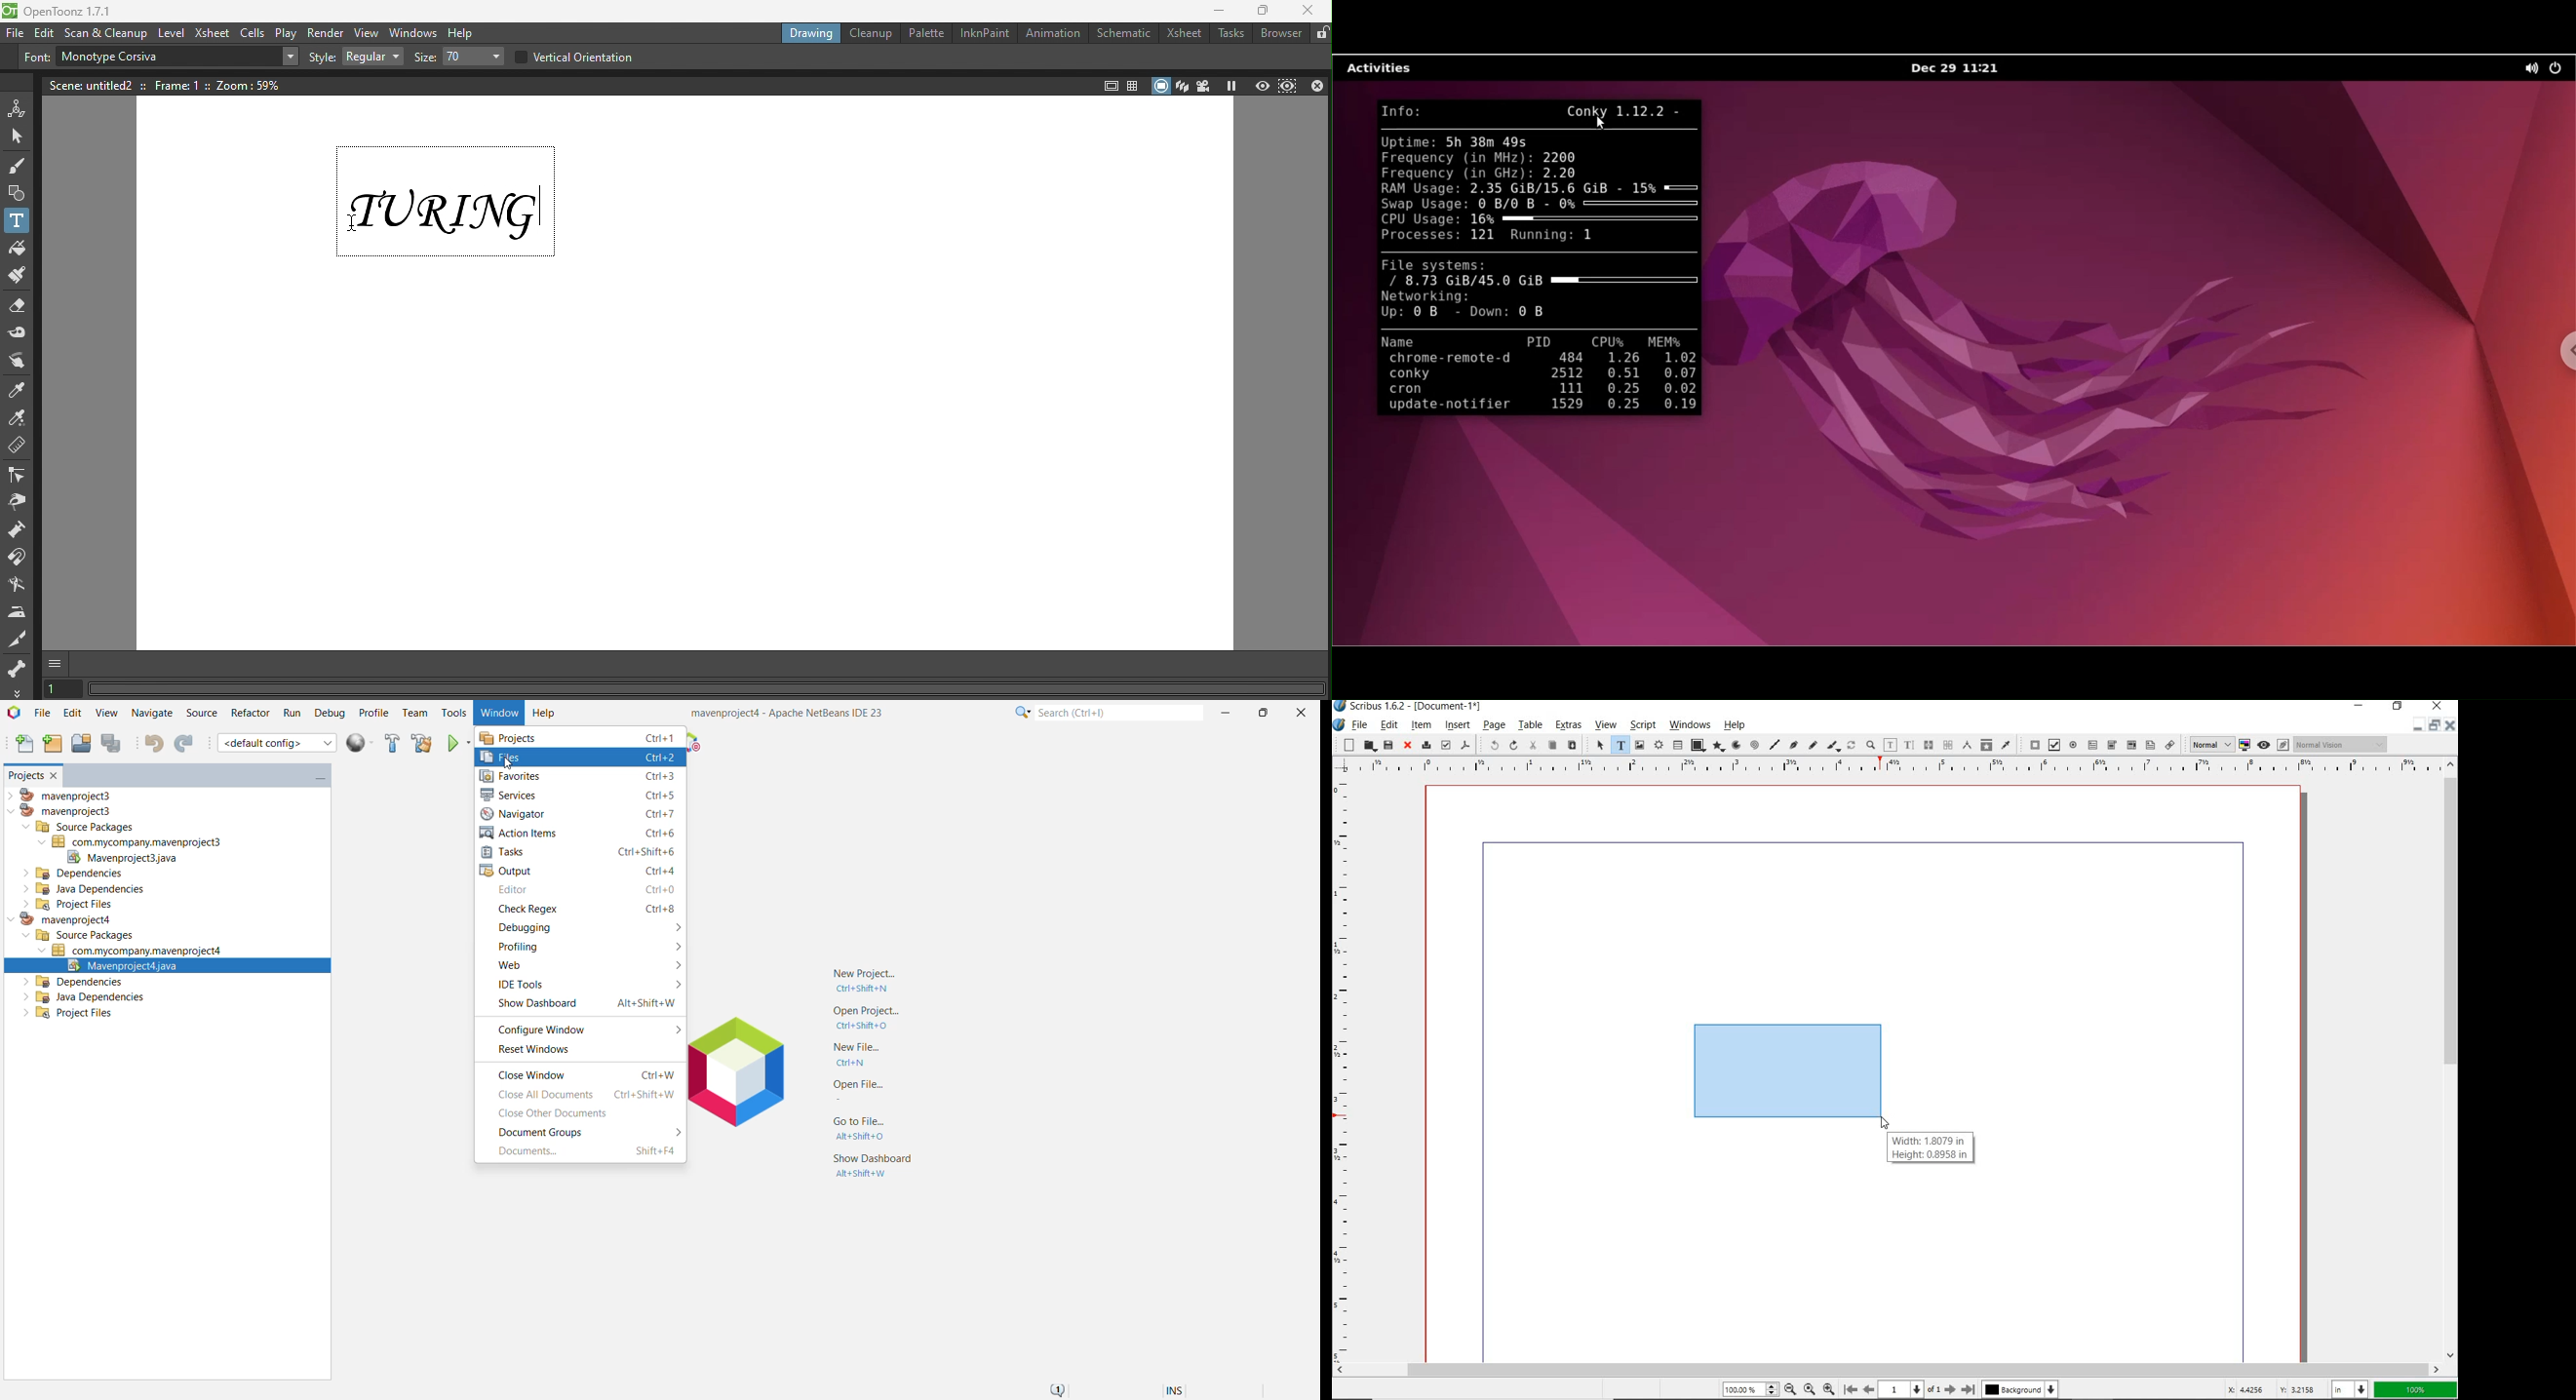  Describe the element at coordinates (1691, 725) in the screenshot. I see `windows` at that location.